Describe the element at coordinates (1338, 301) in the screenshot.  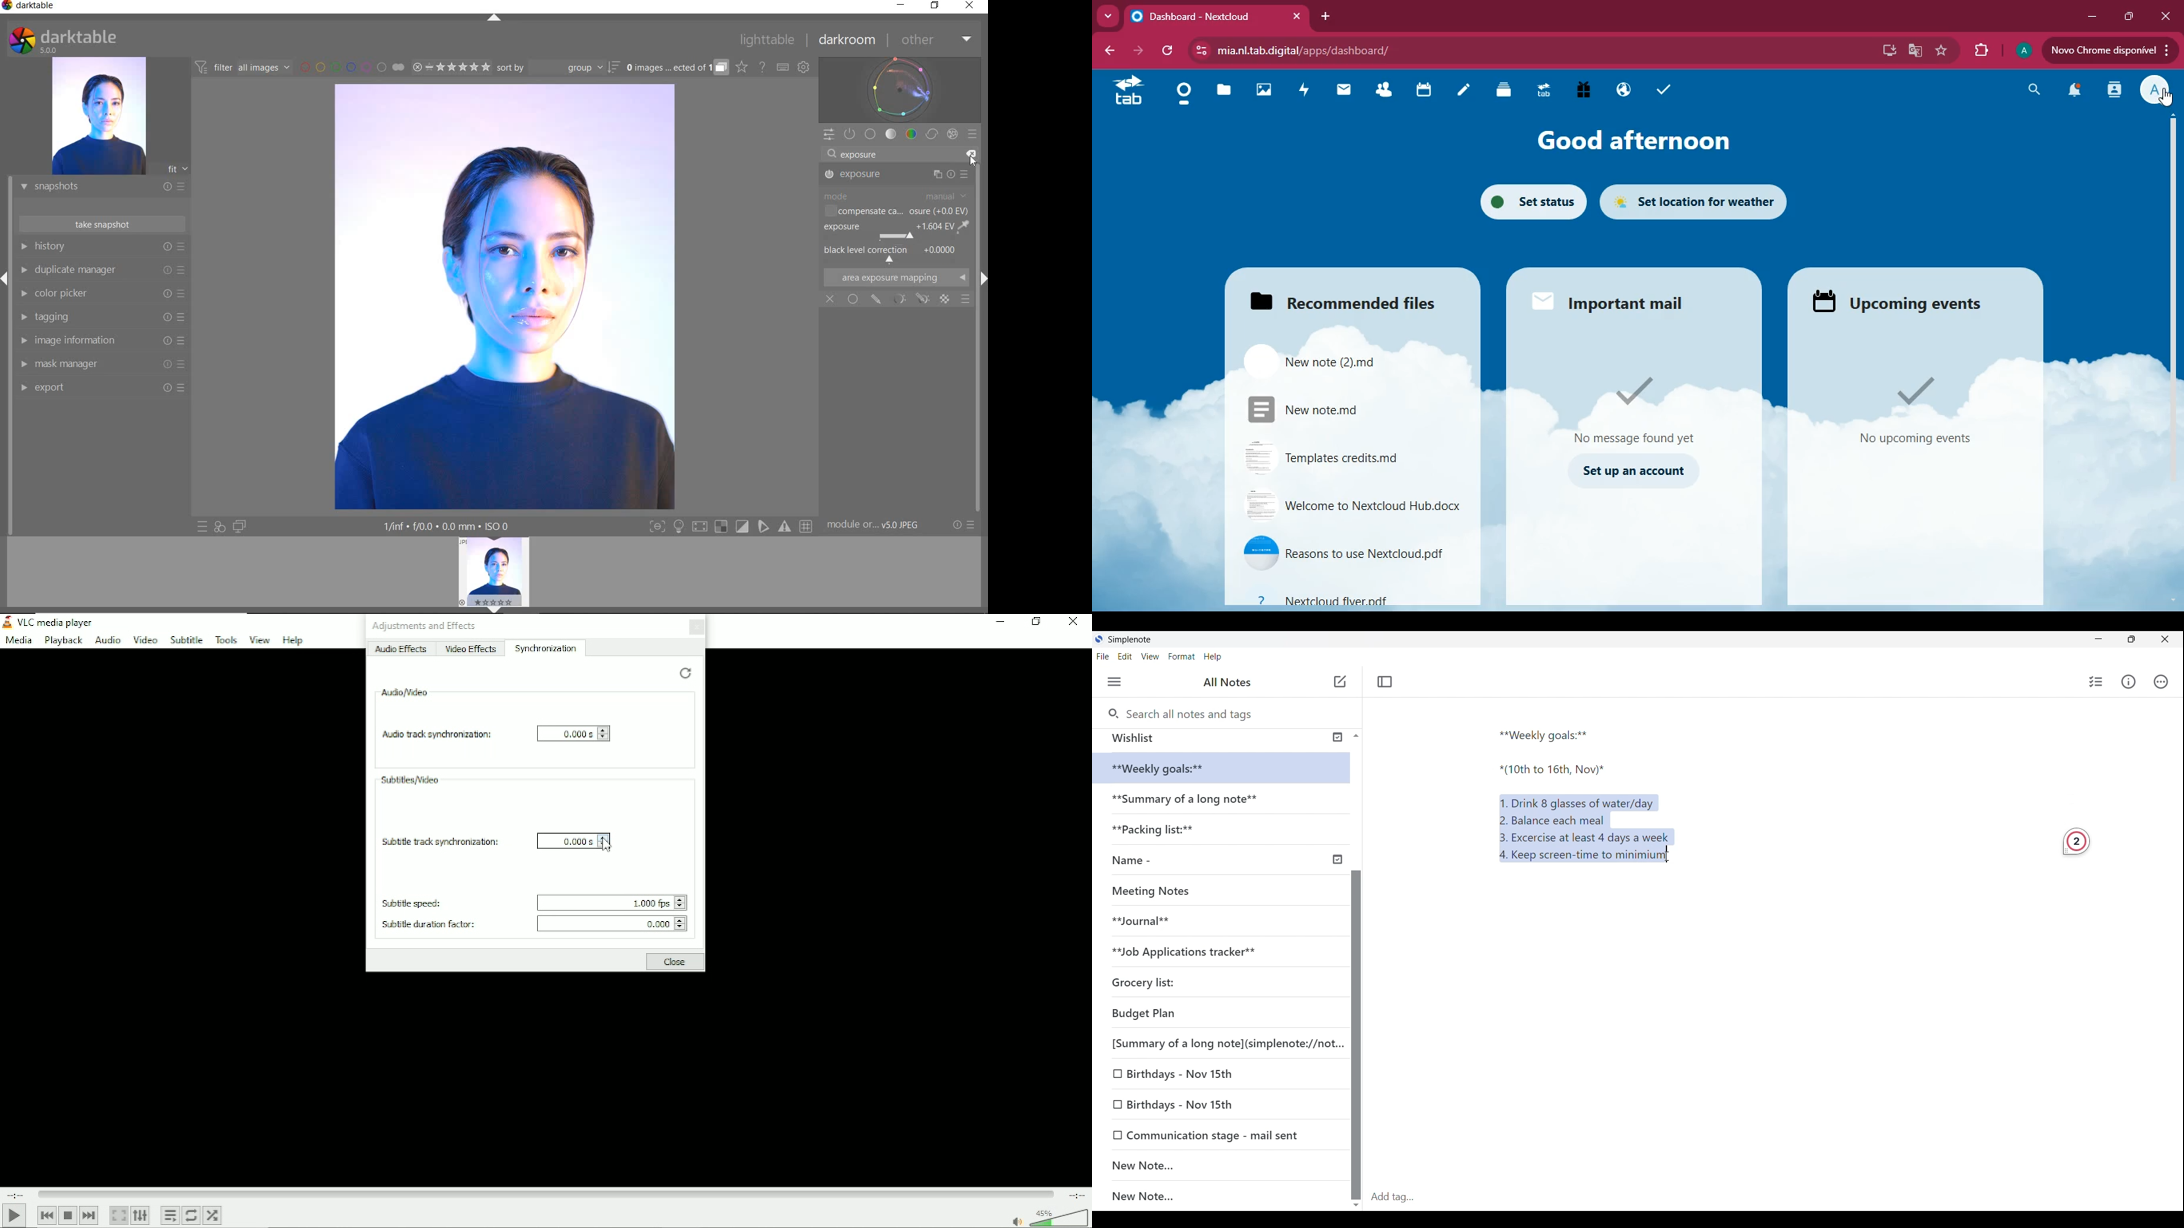
I see `files` at that location.